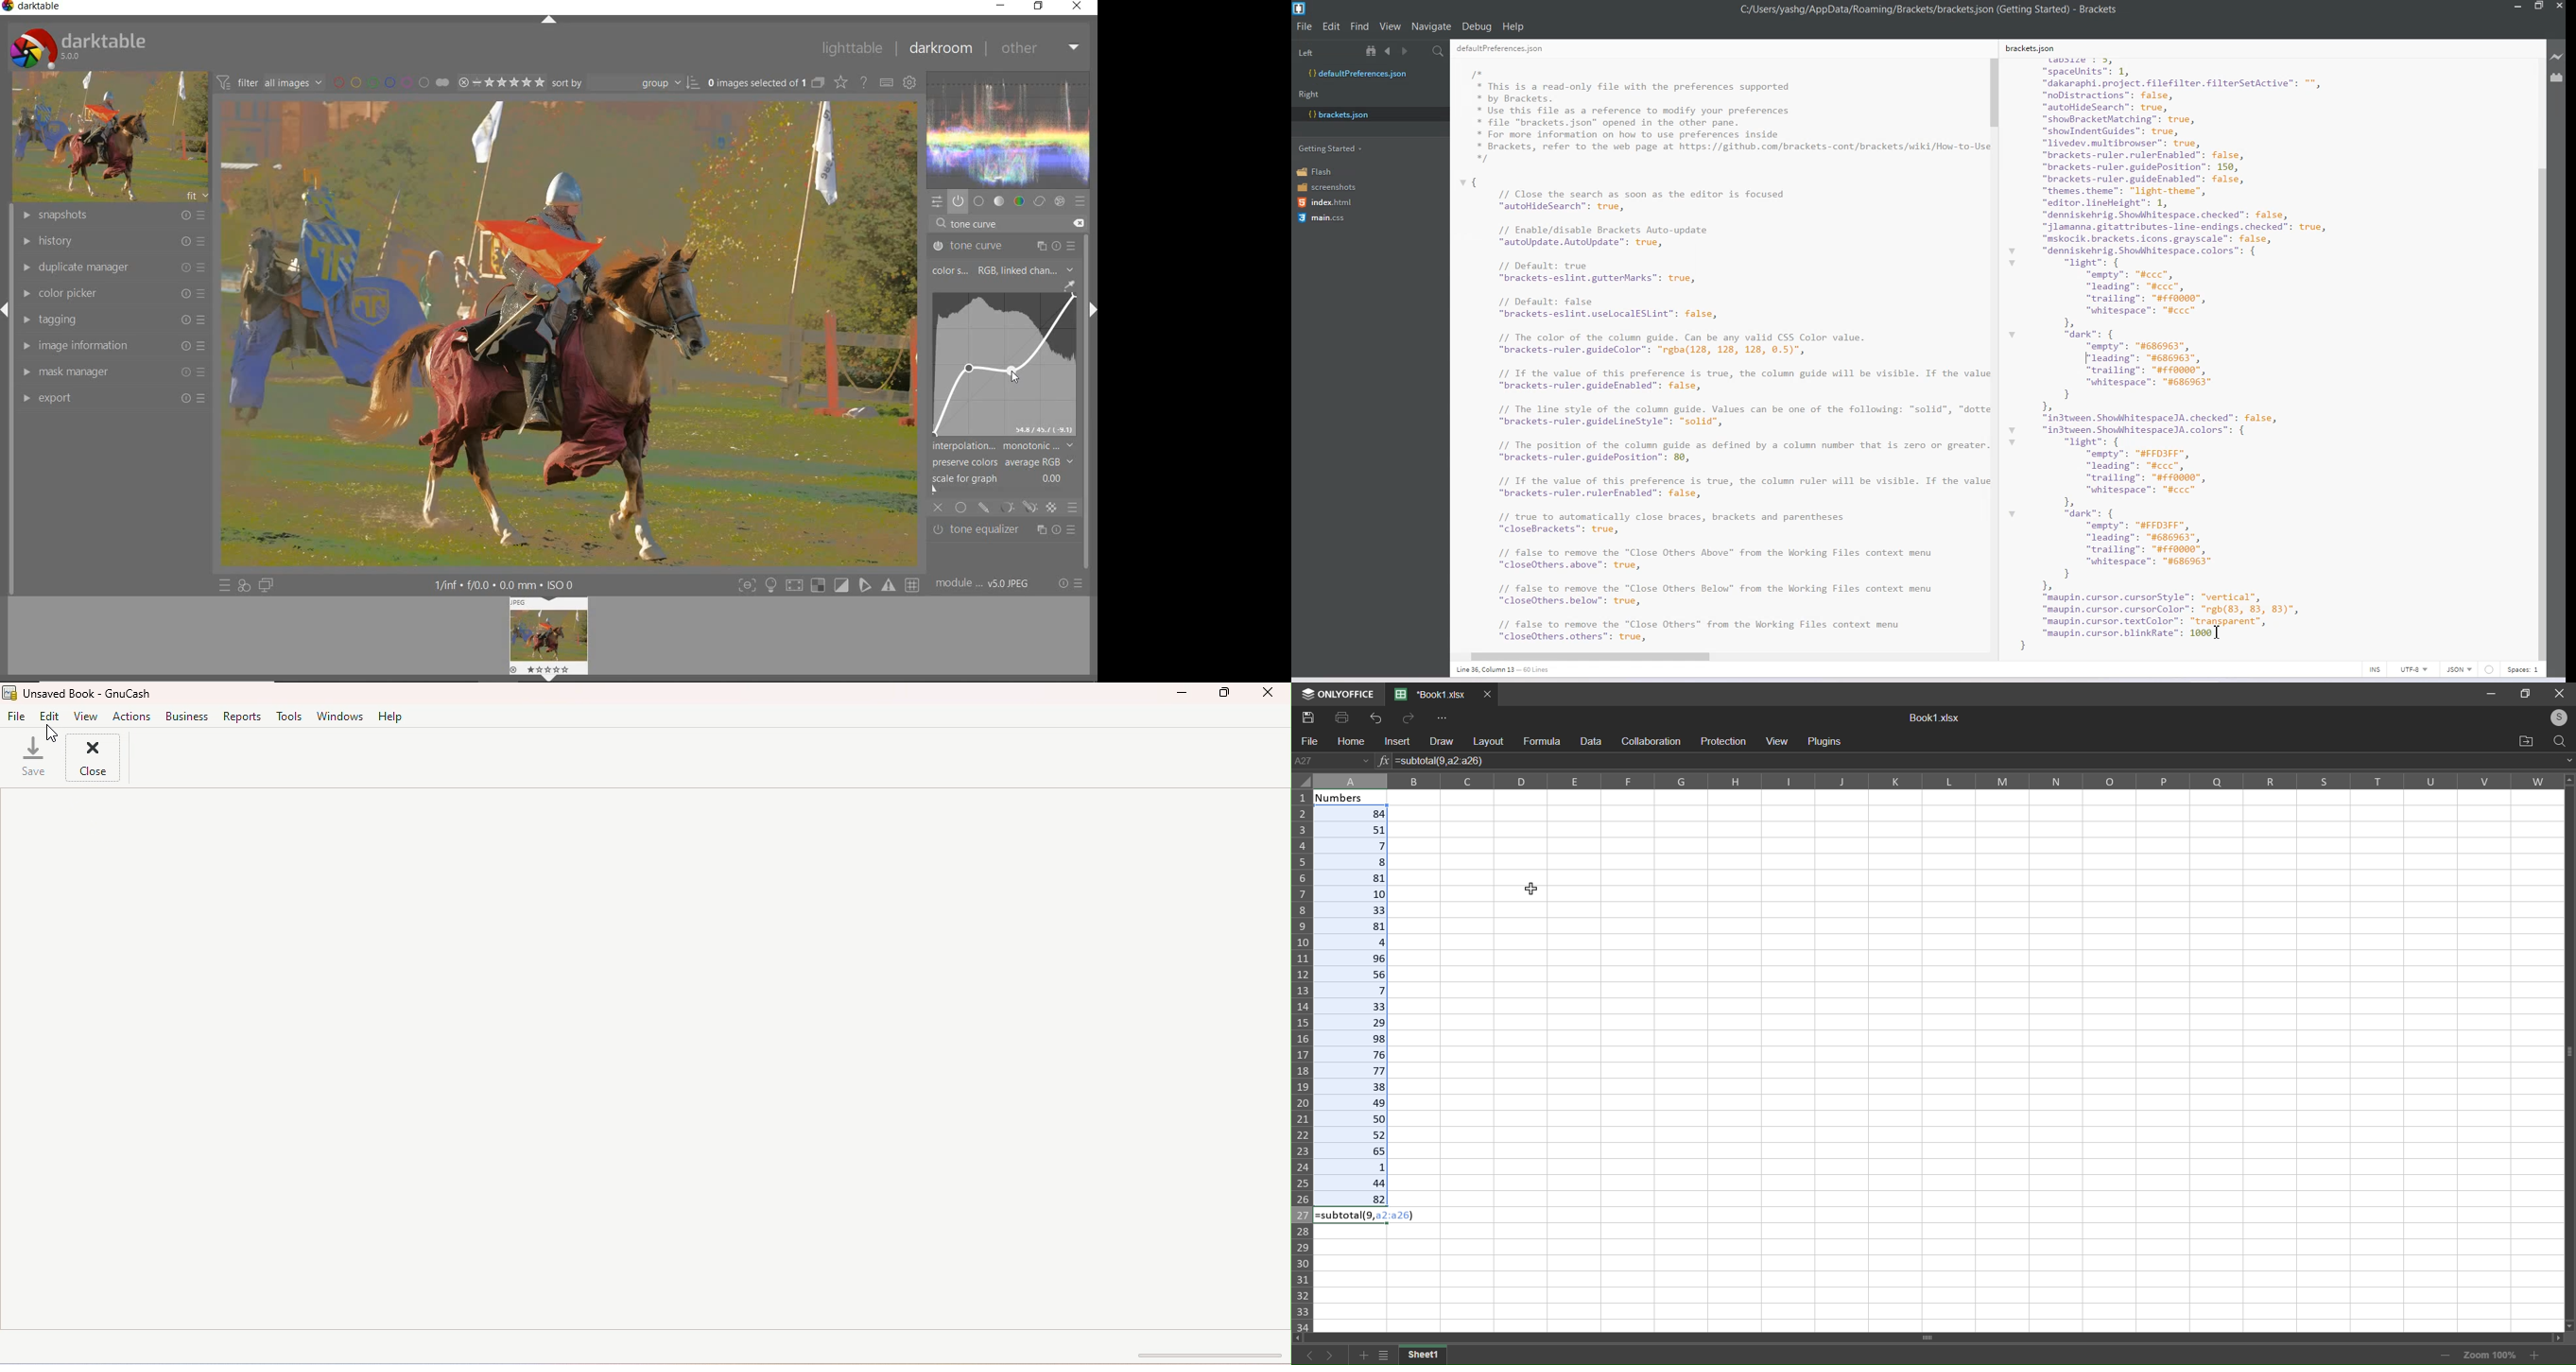 The image size is (2576, 1372). What do you see at coordinates (2564, 1340) in the screenshot?
I see `move right` at bounding box center [2564, 1340].